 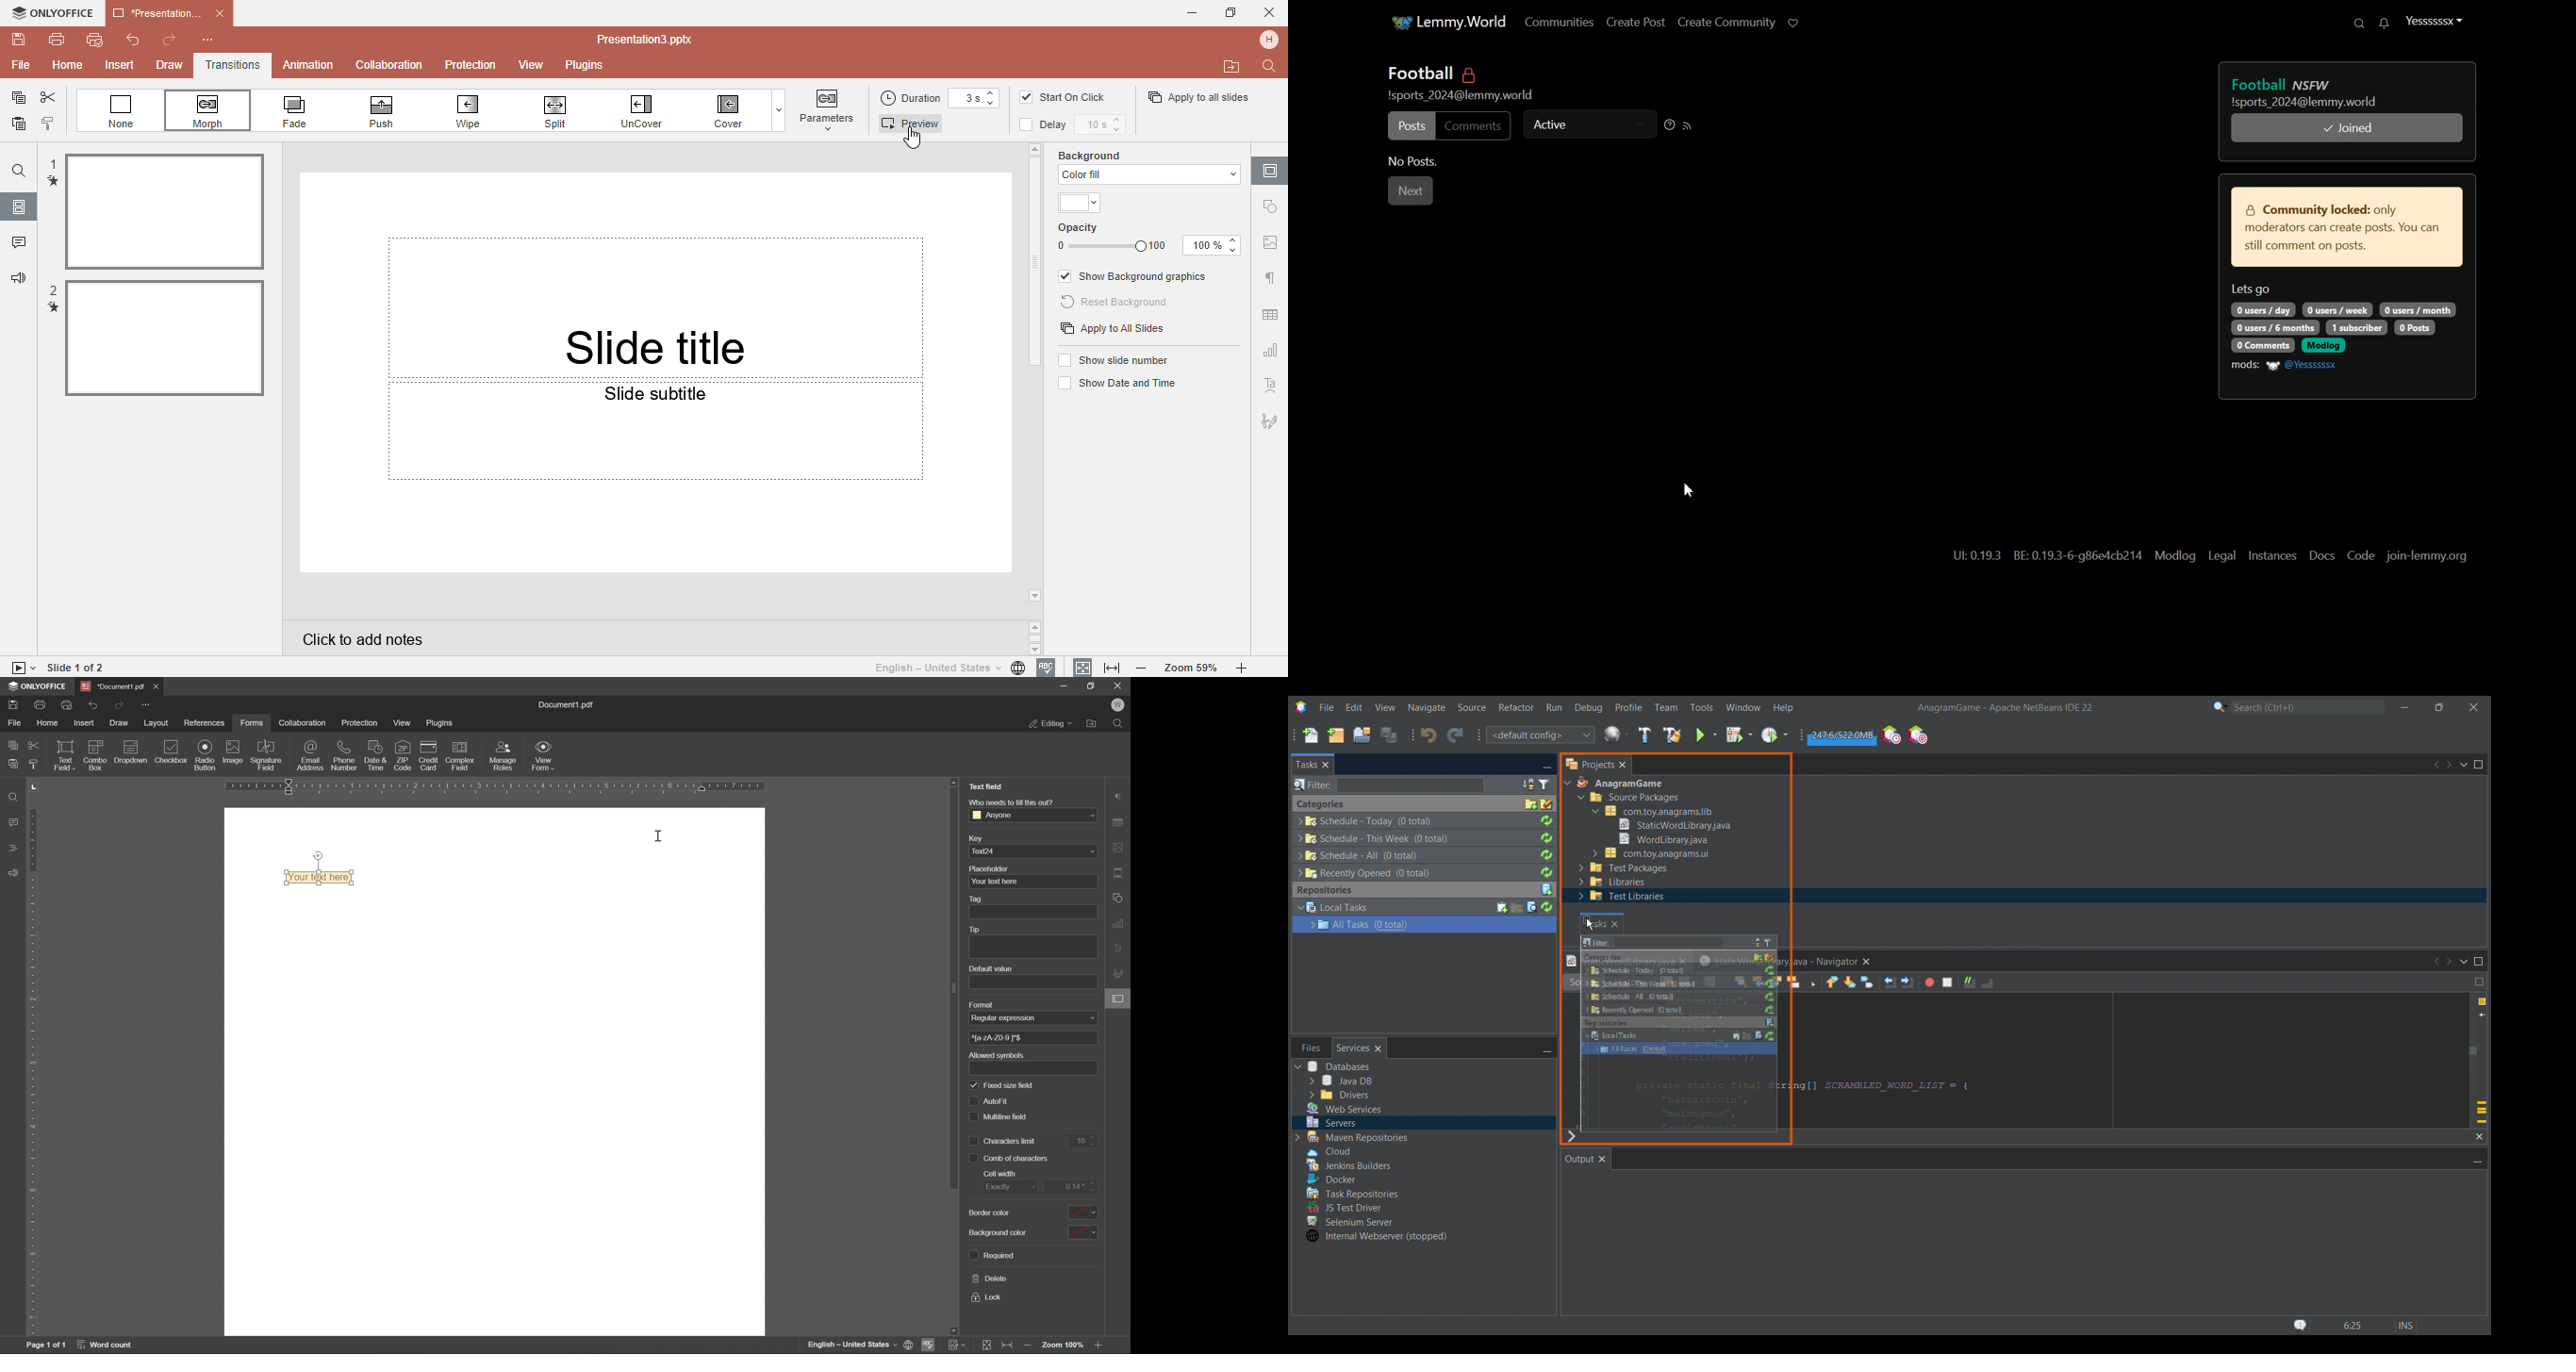 What do you see at coordinates (306, 111) in the screenshot?
I see `Fade` at bounding box center [306, 111].